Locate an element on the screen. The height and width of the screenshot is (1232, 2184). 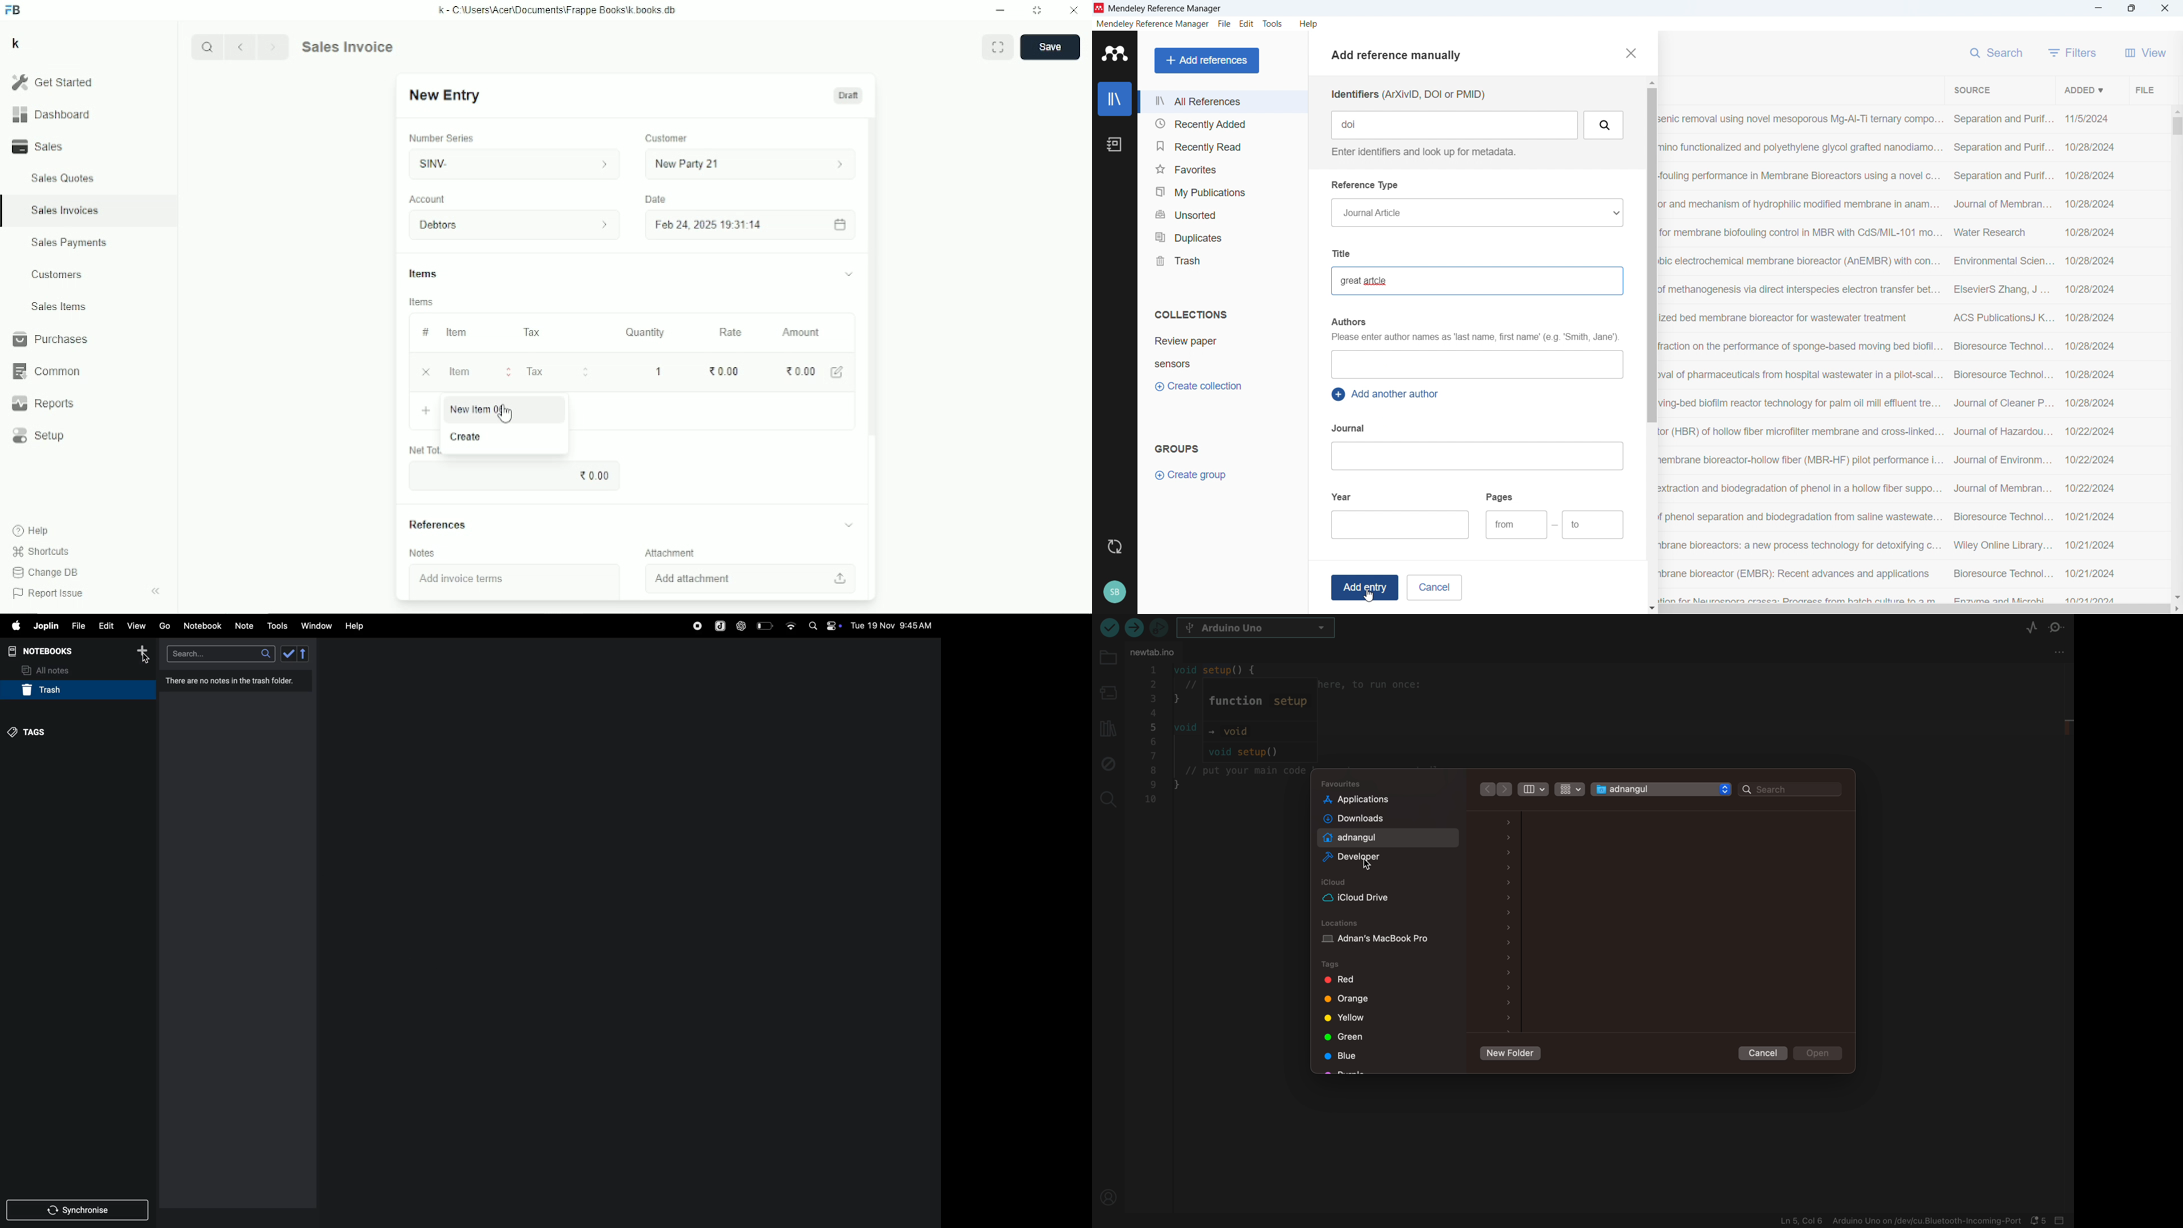
Tax is located at coordinates (534, 332).